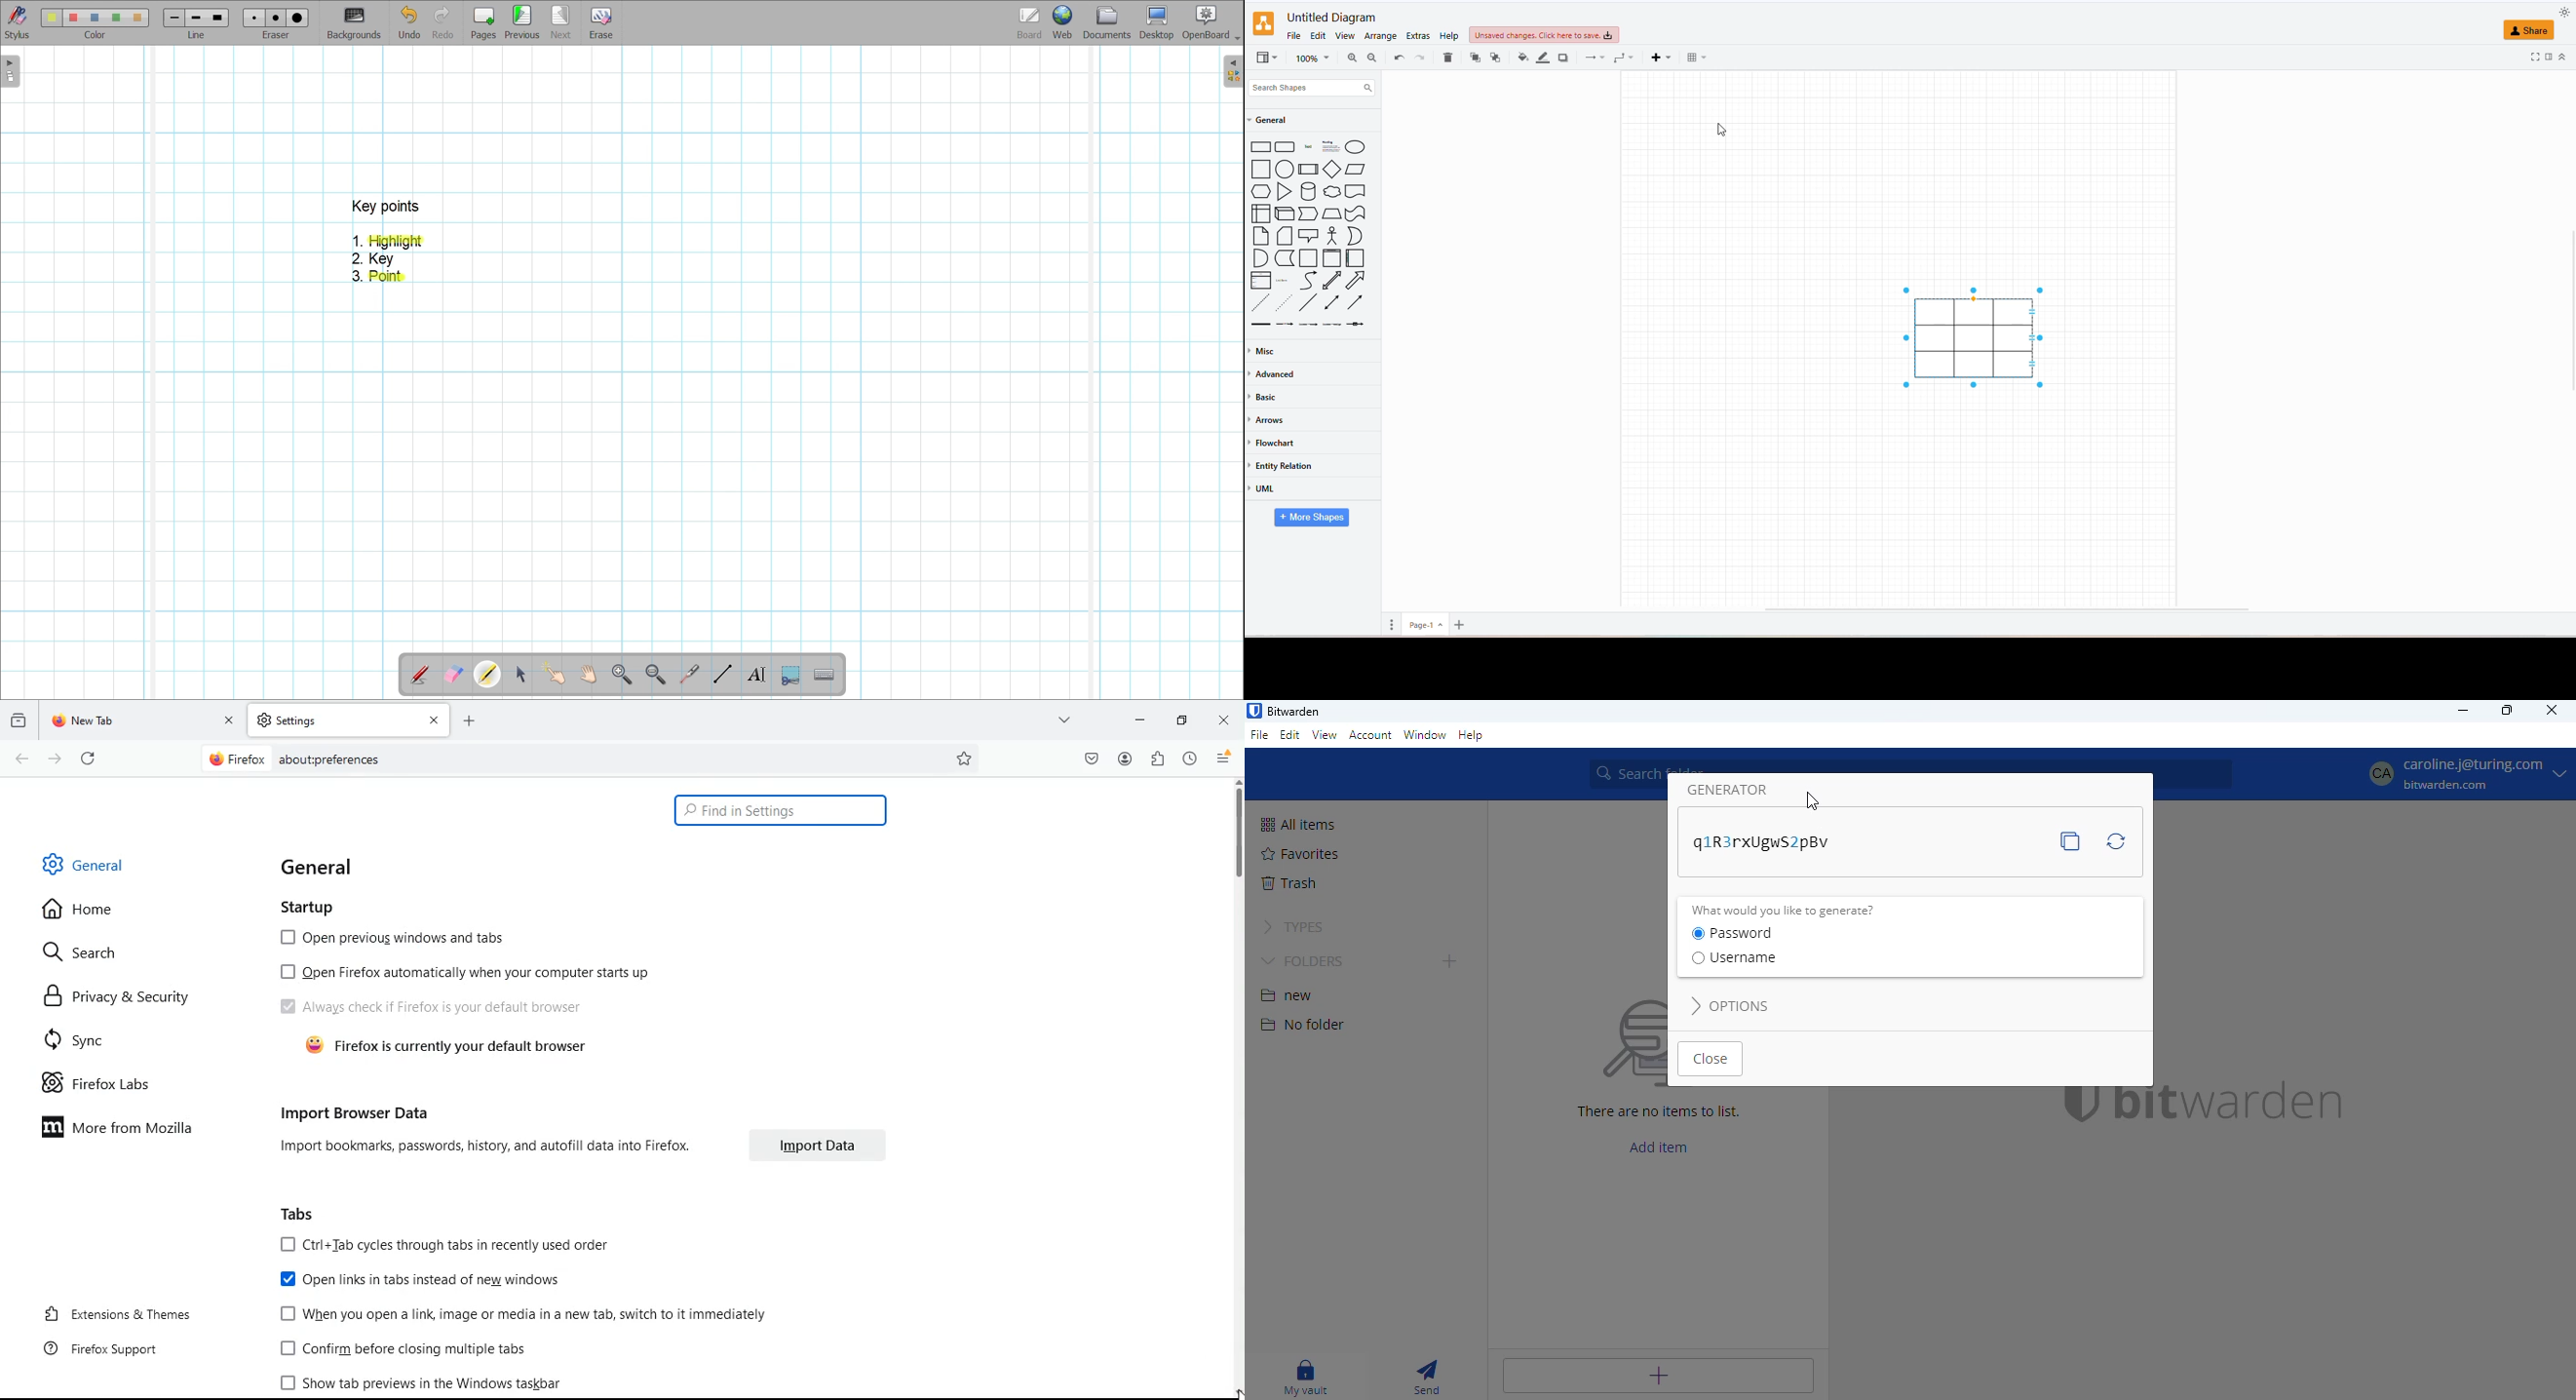 The height and width of the screenshot is (1400, 2576). I want to click on slide bar, so click(2568, 316).